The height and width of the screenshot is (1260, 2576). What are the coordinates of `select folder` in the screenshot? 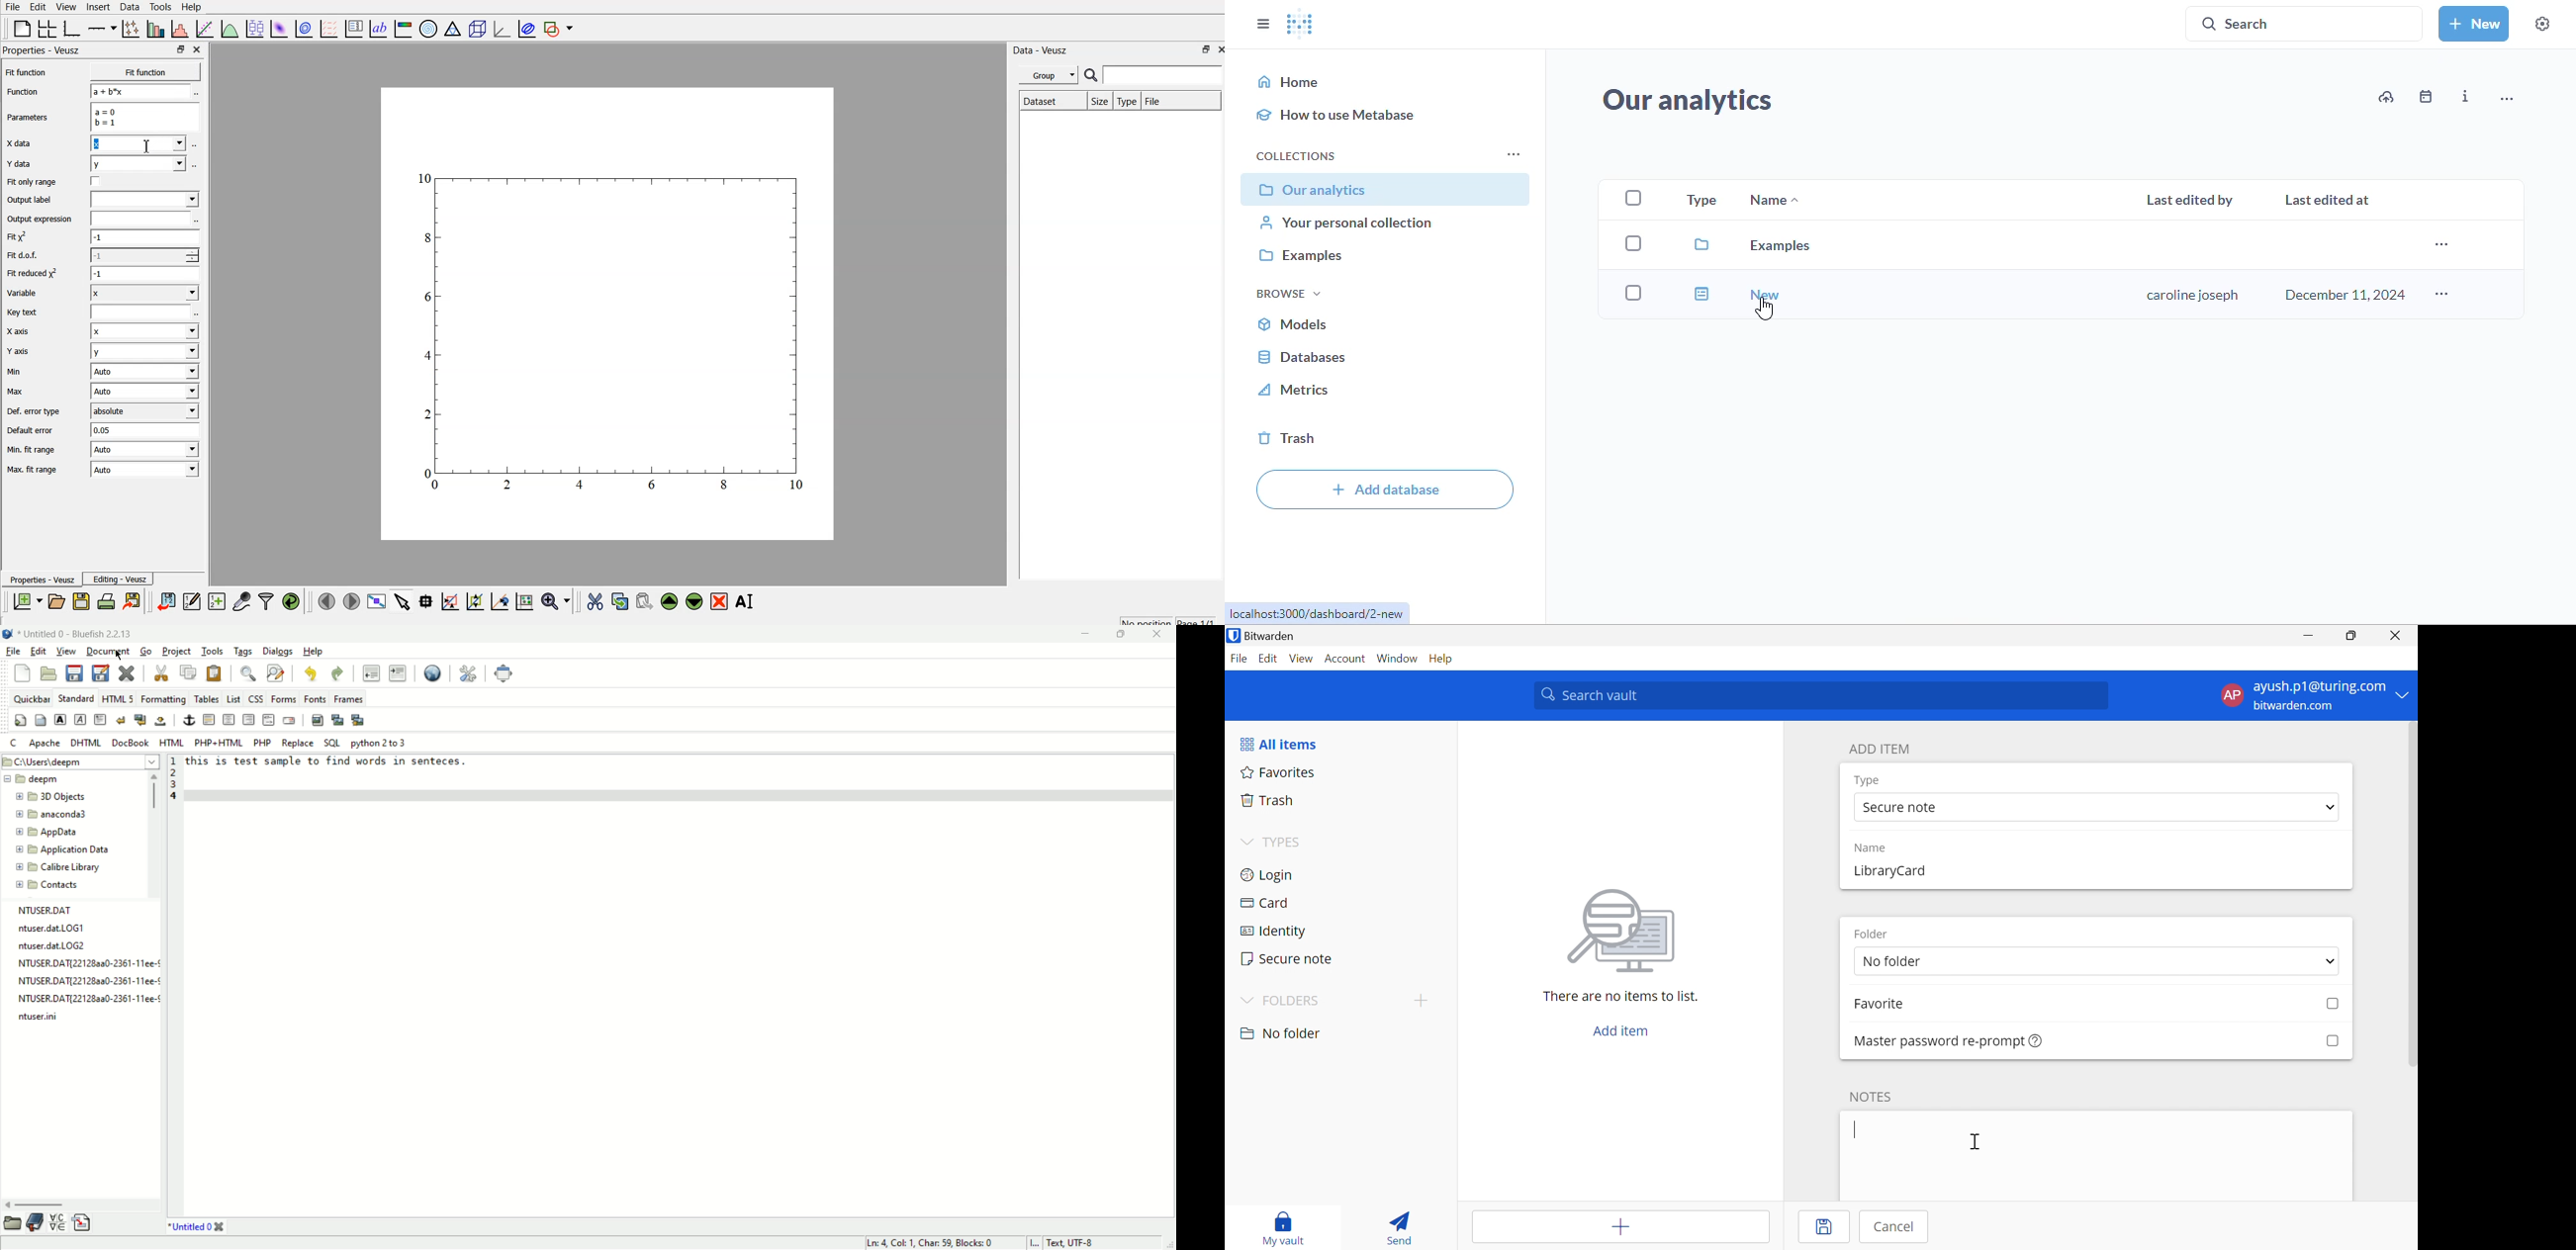 It's located at (2097, 961).